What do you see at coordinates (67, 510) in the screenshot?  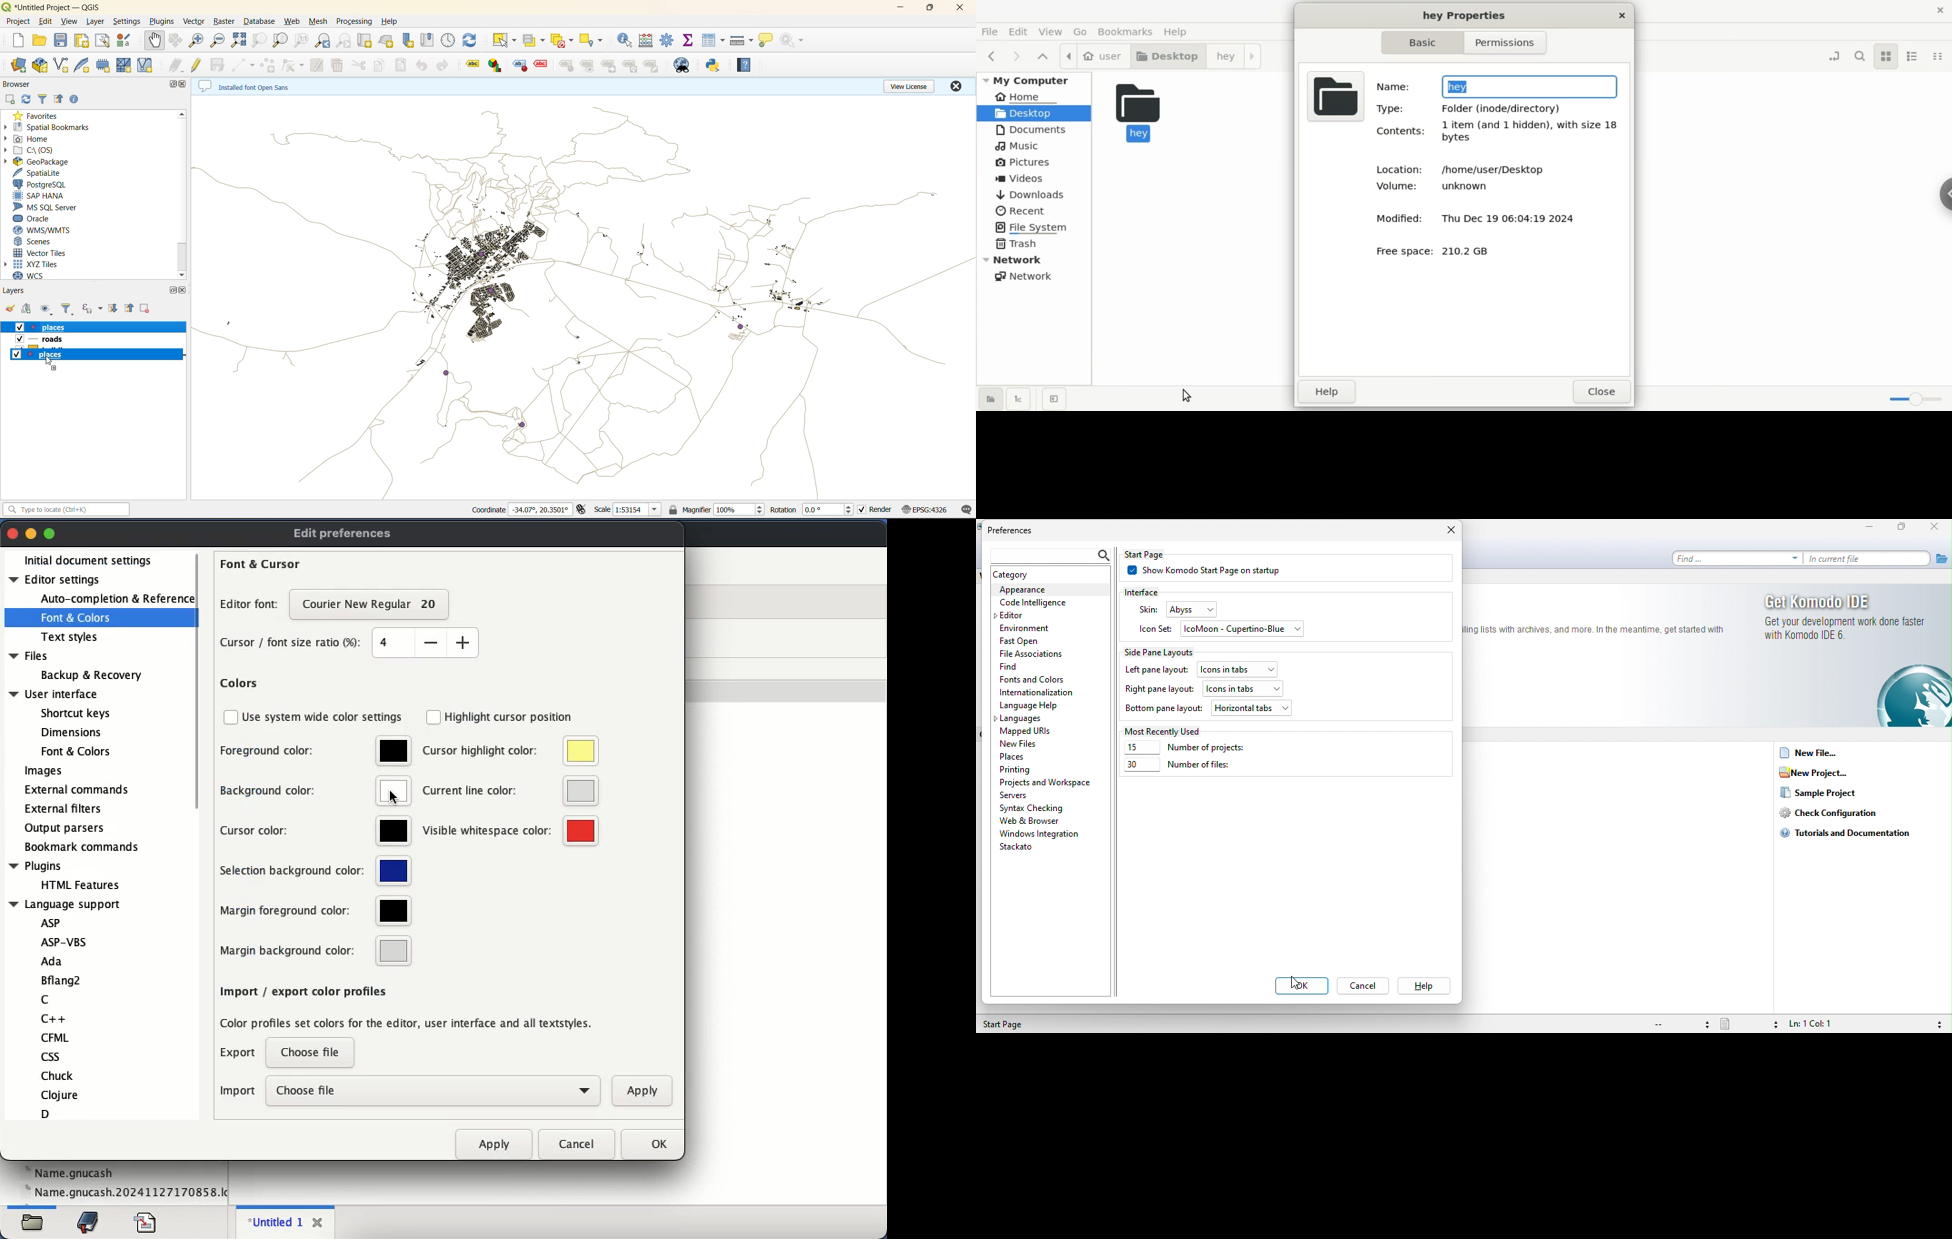 I see `status bar` at bounding box center [67, 510].